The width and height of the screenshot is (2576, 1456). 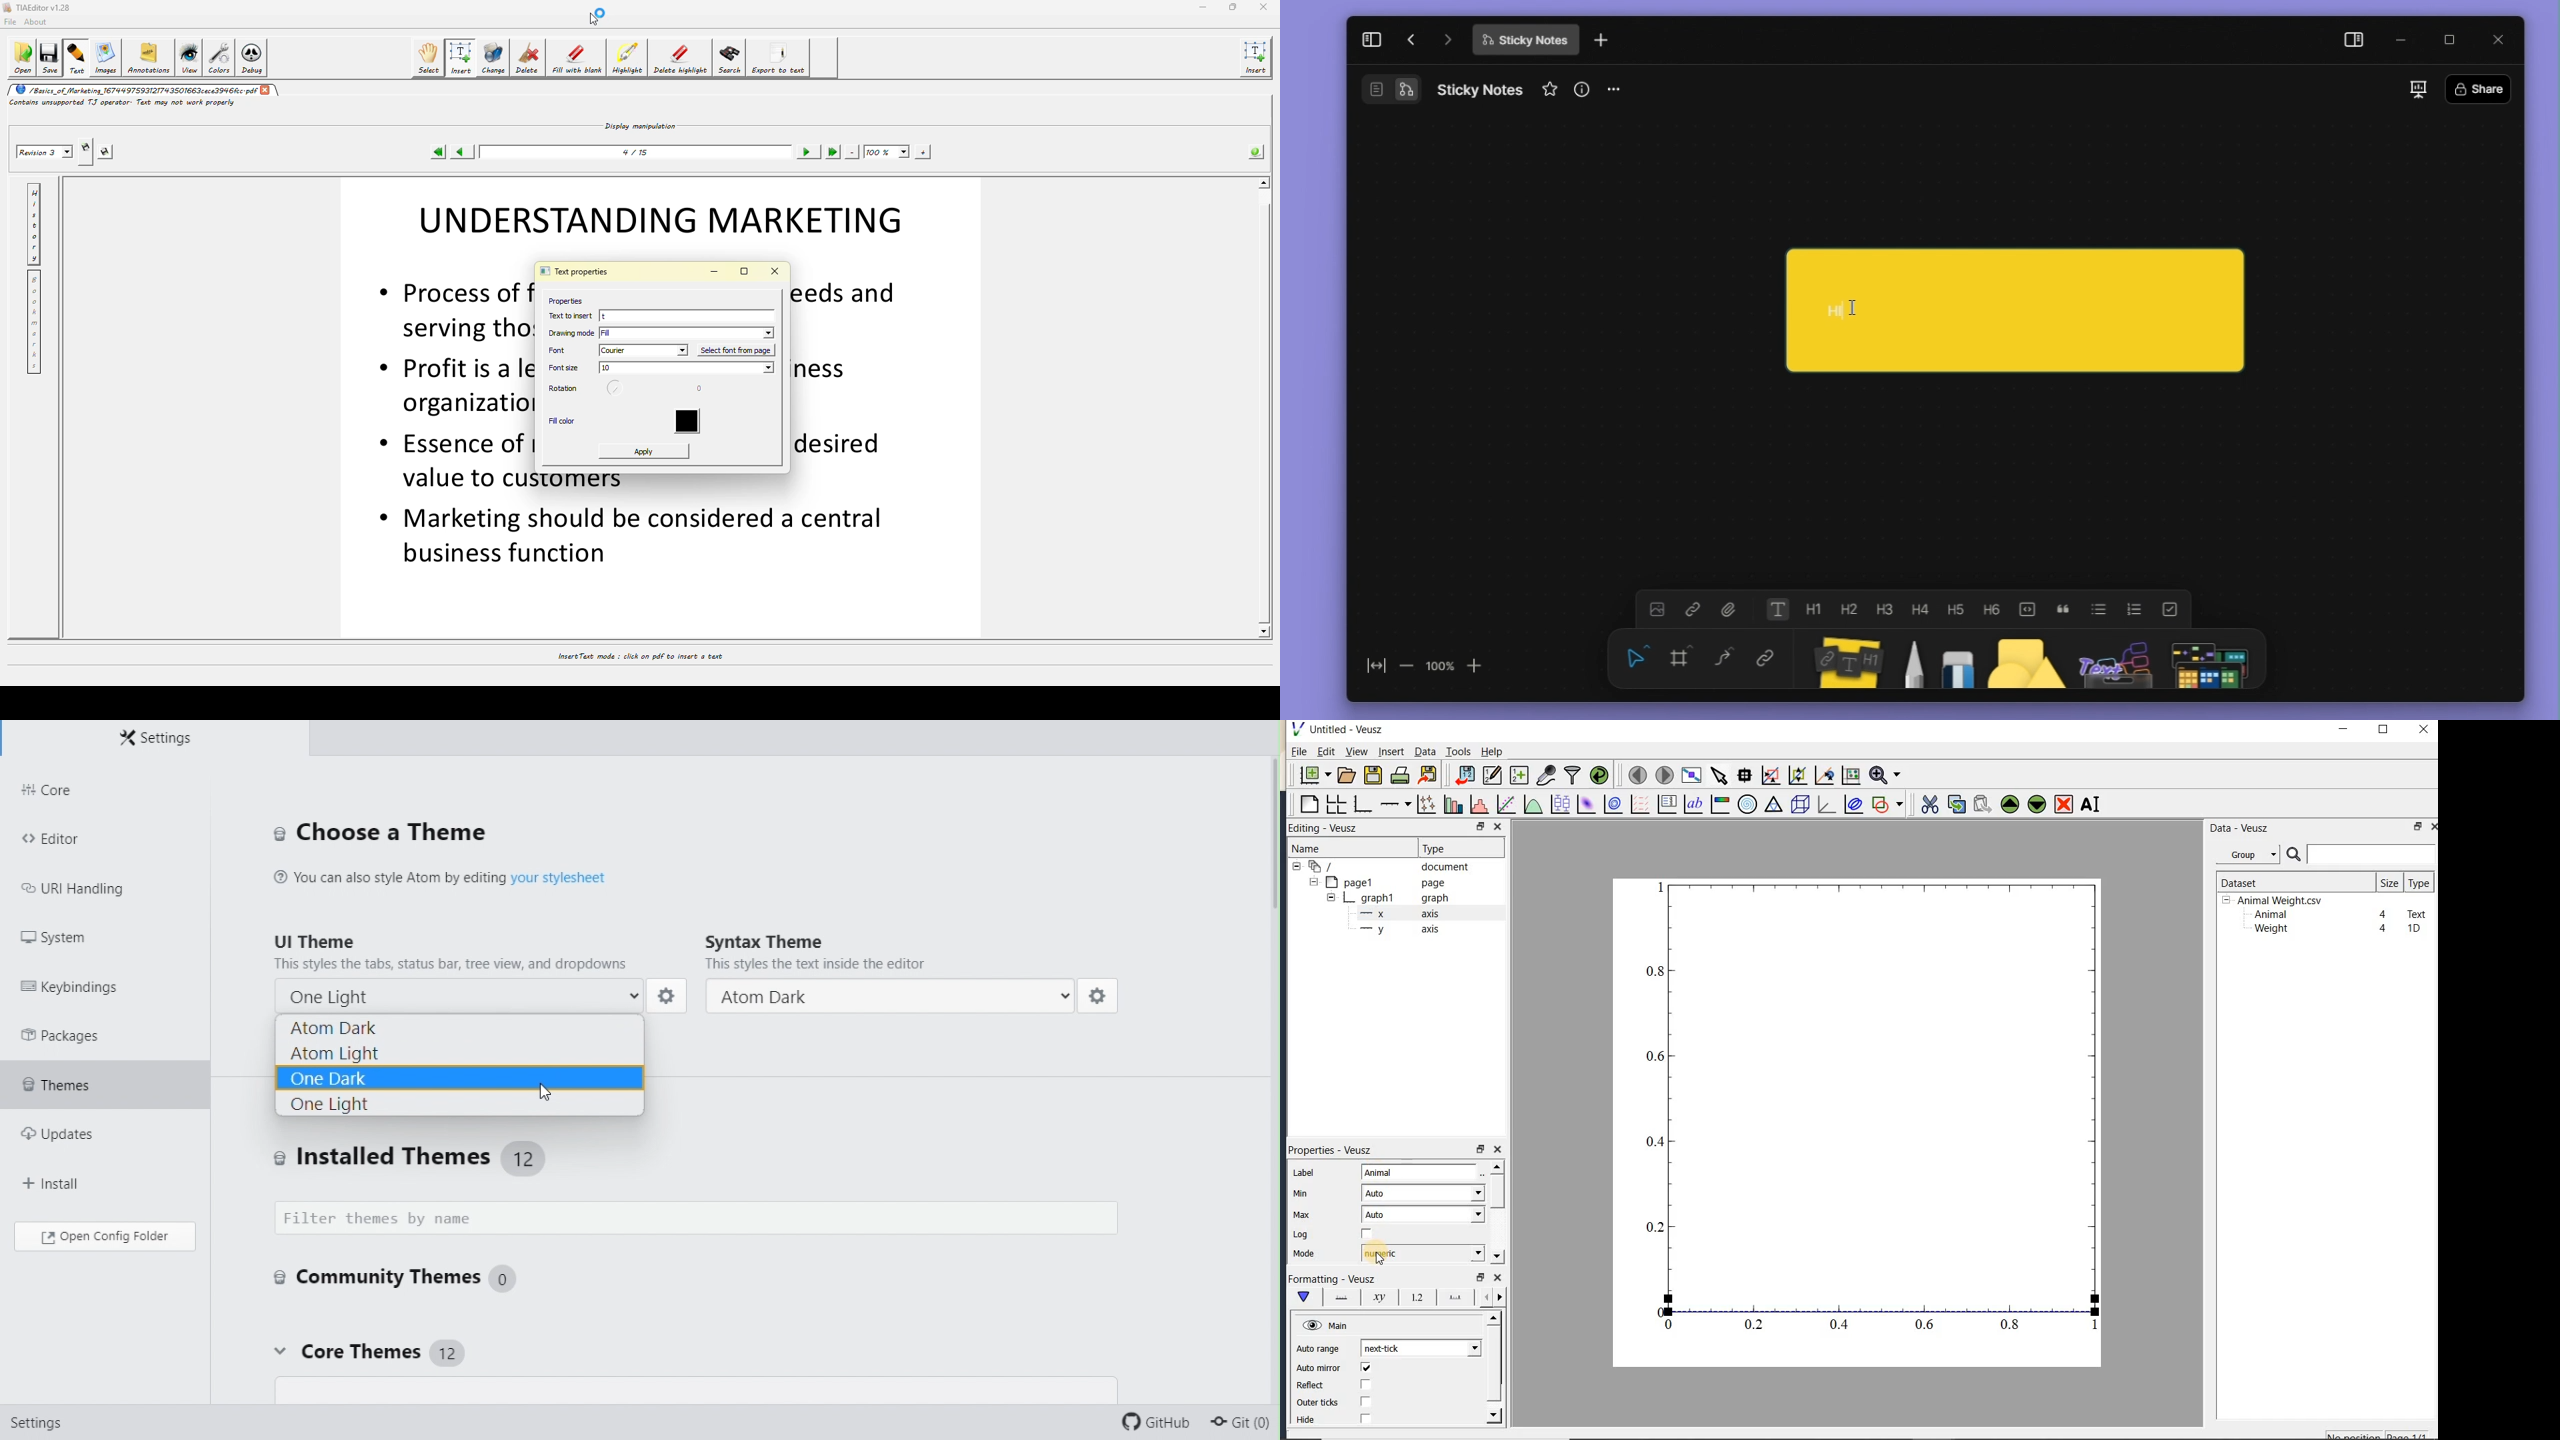 What do you see at coordinates (2450, 40) in the screenshot?
I see `maximize` at bounding box center [2450, 40].